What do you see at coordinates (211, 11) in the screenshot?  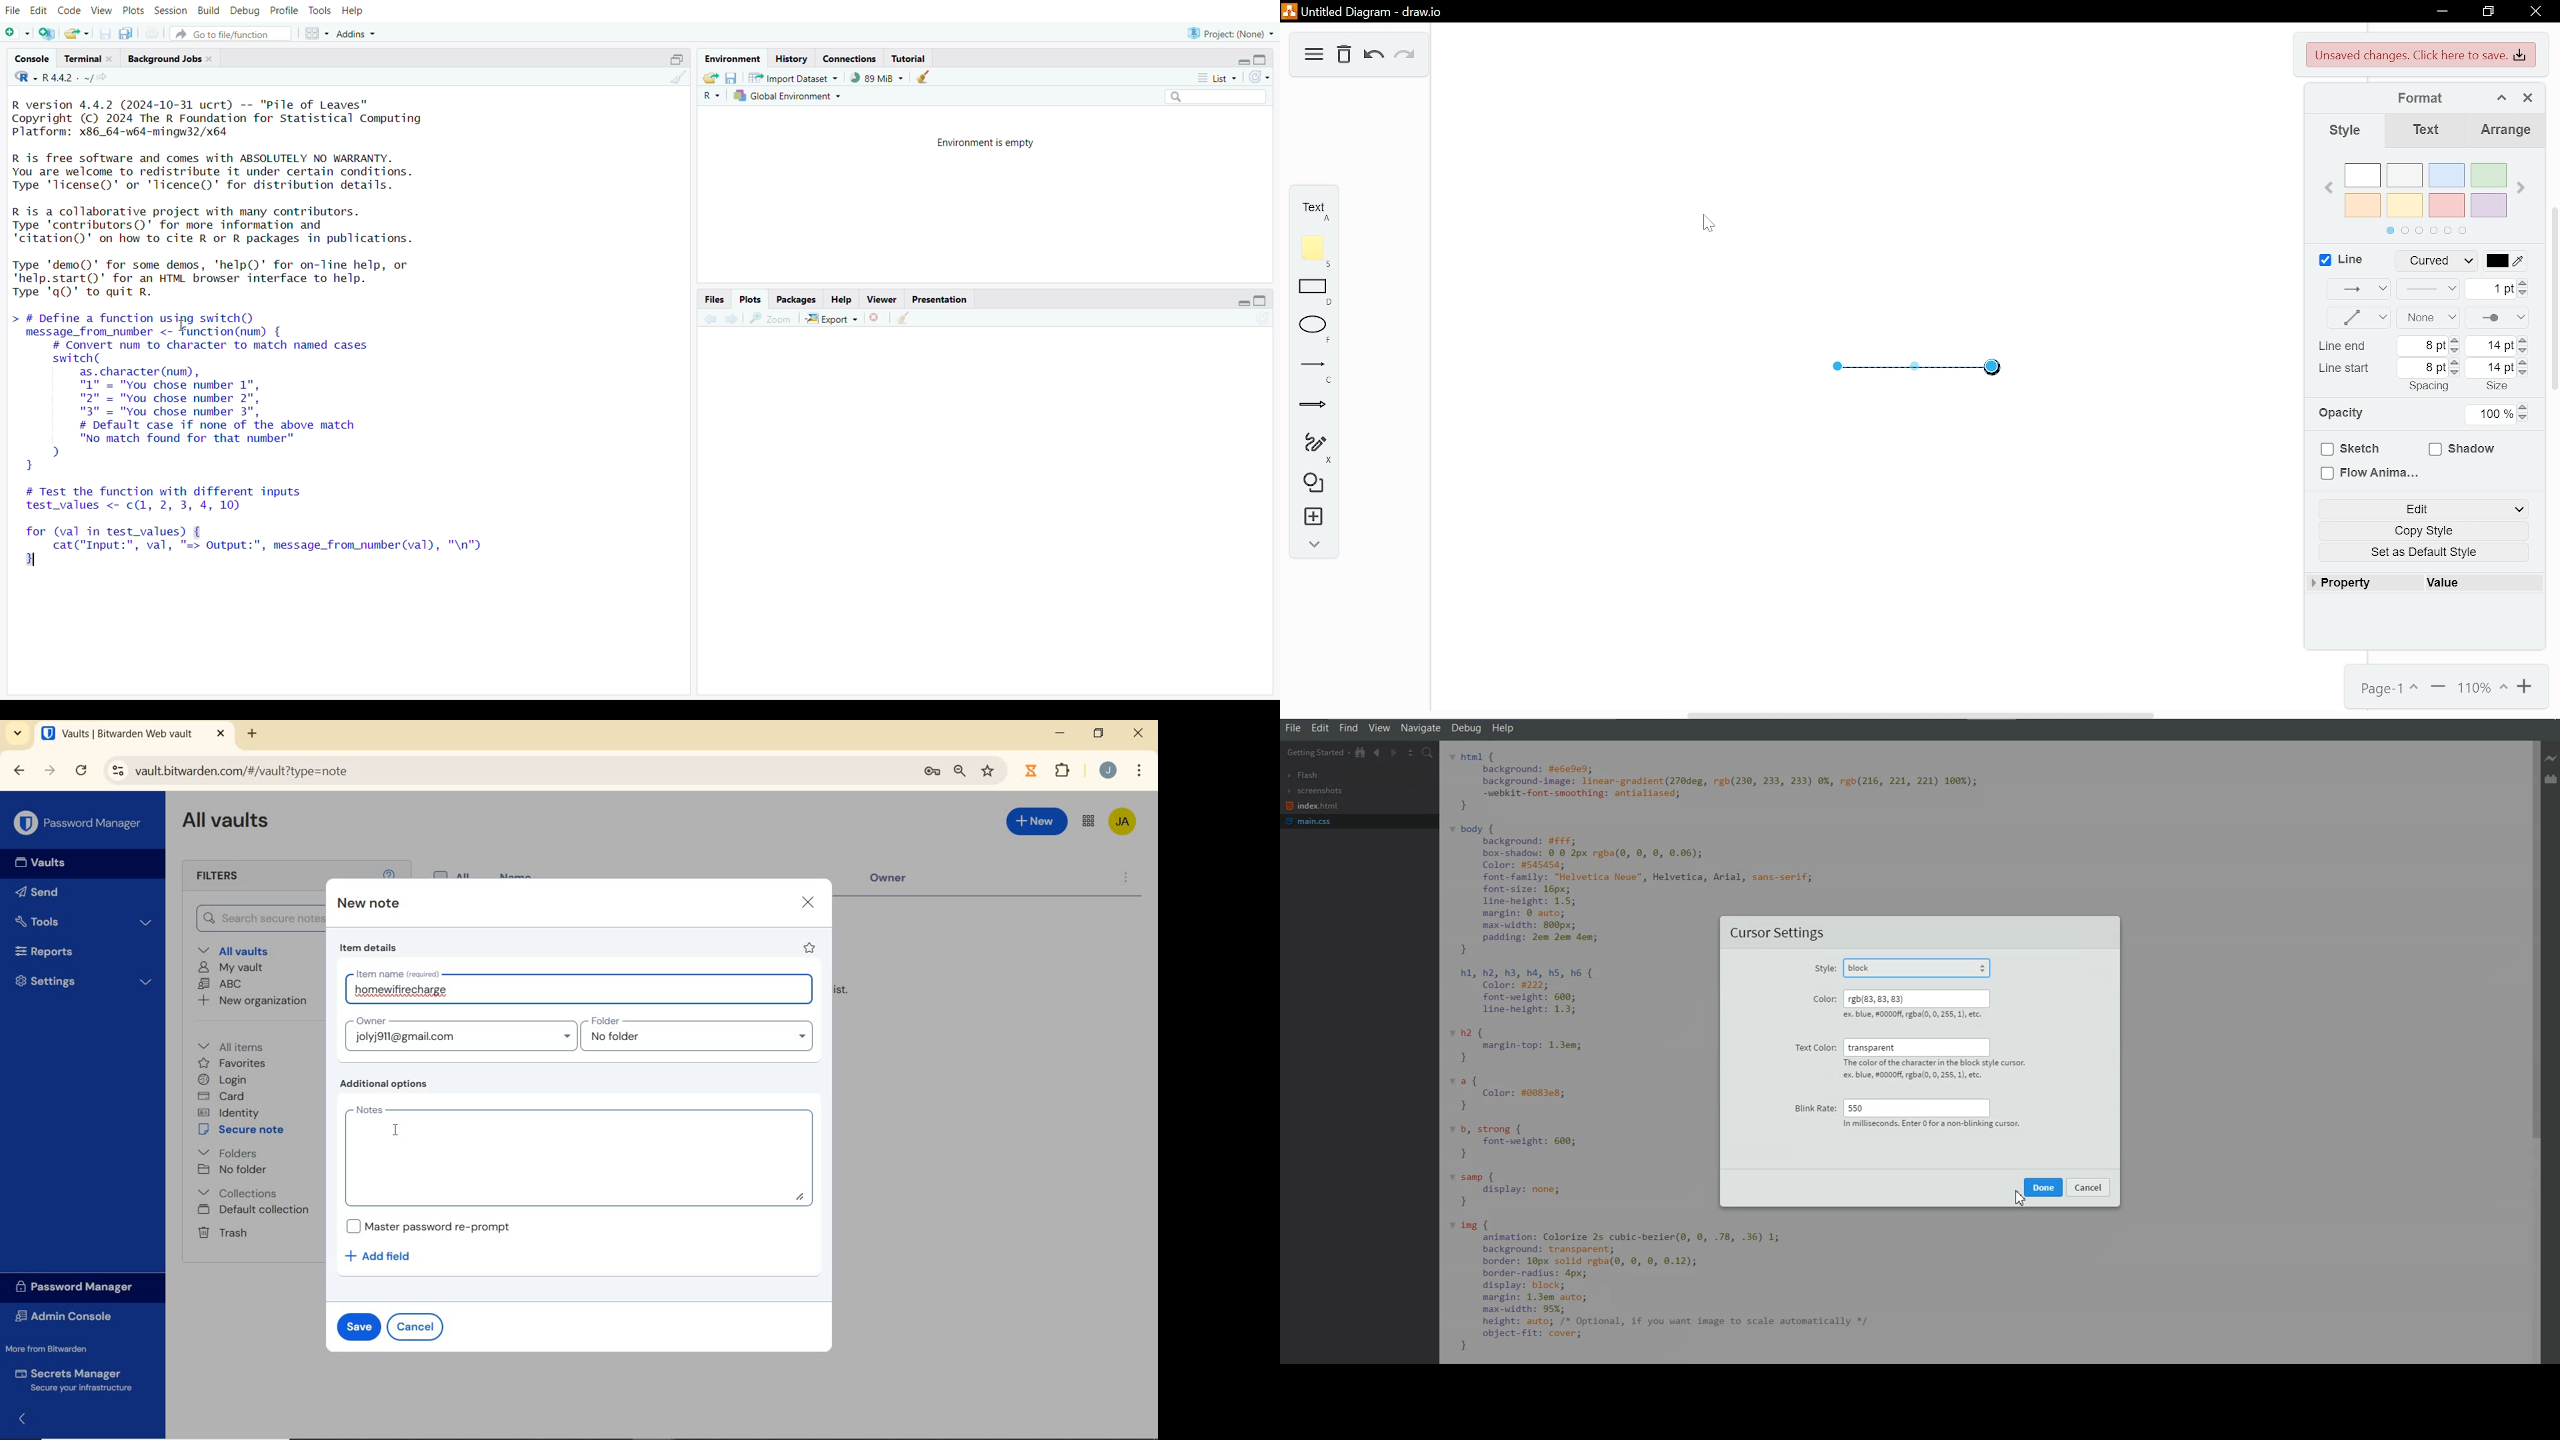 I see `Build` at bounding box center [211, 11].